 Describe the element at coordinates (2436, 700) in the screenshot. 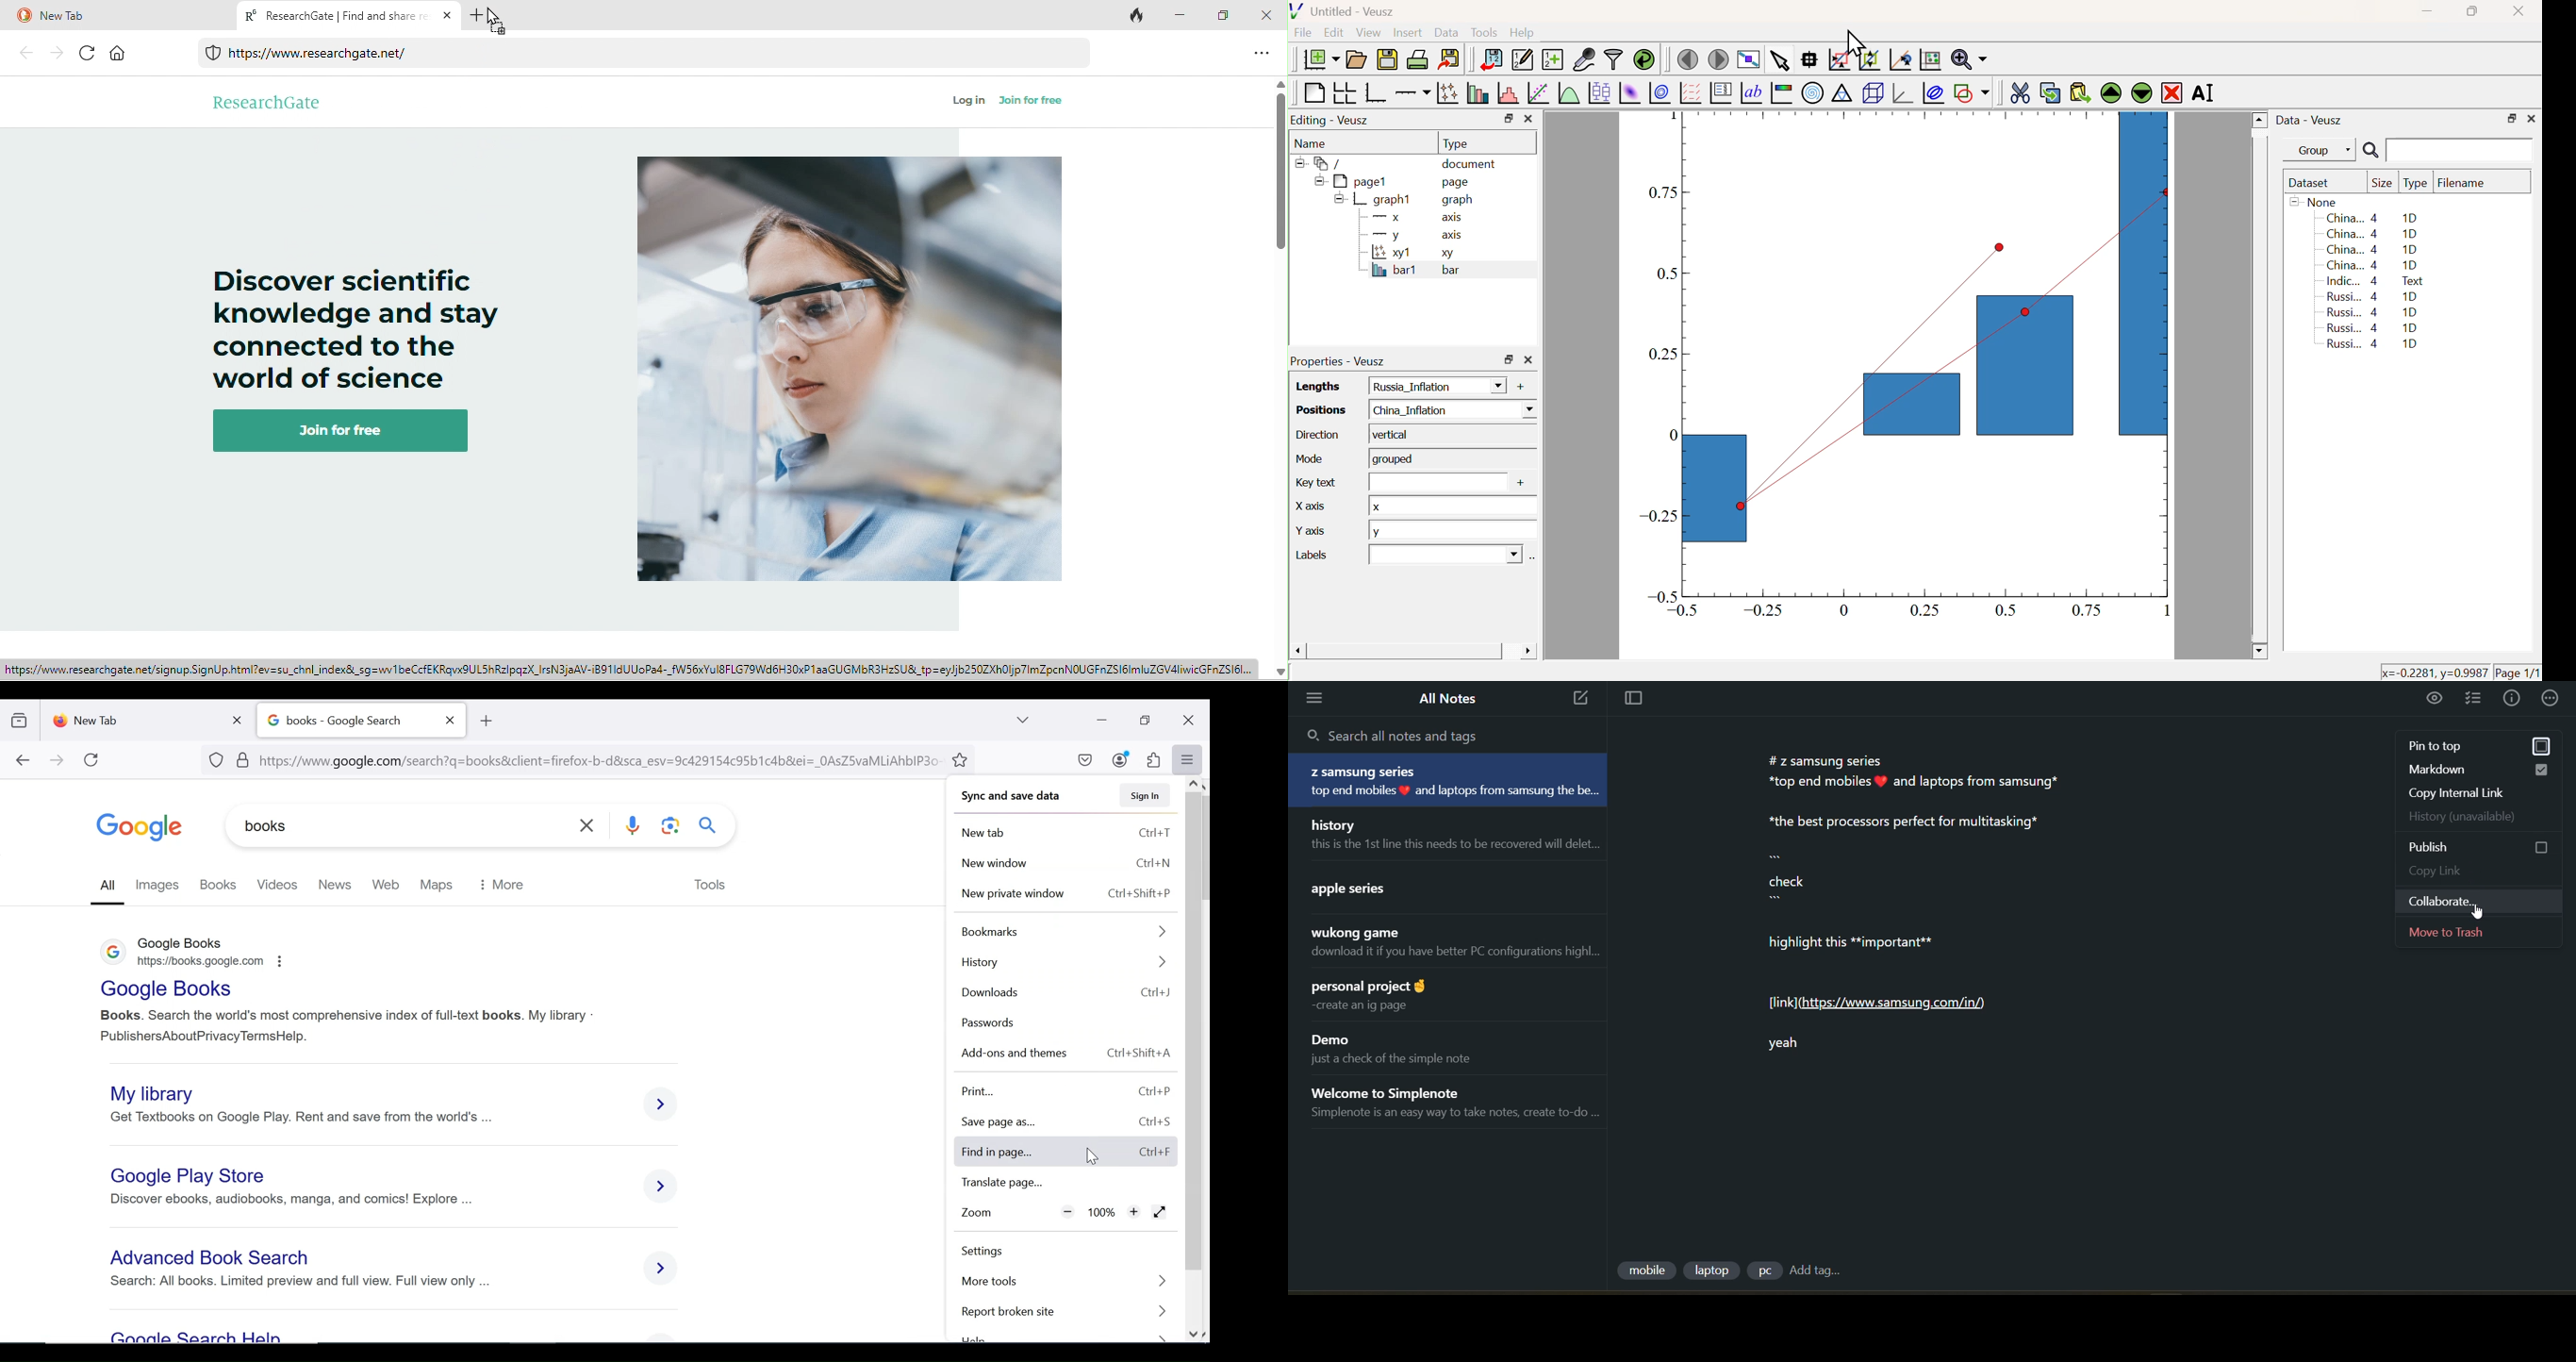

I see `preview` at that location.